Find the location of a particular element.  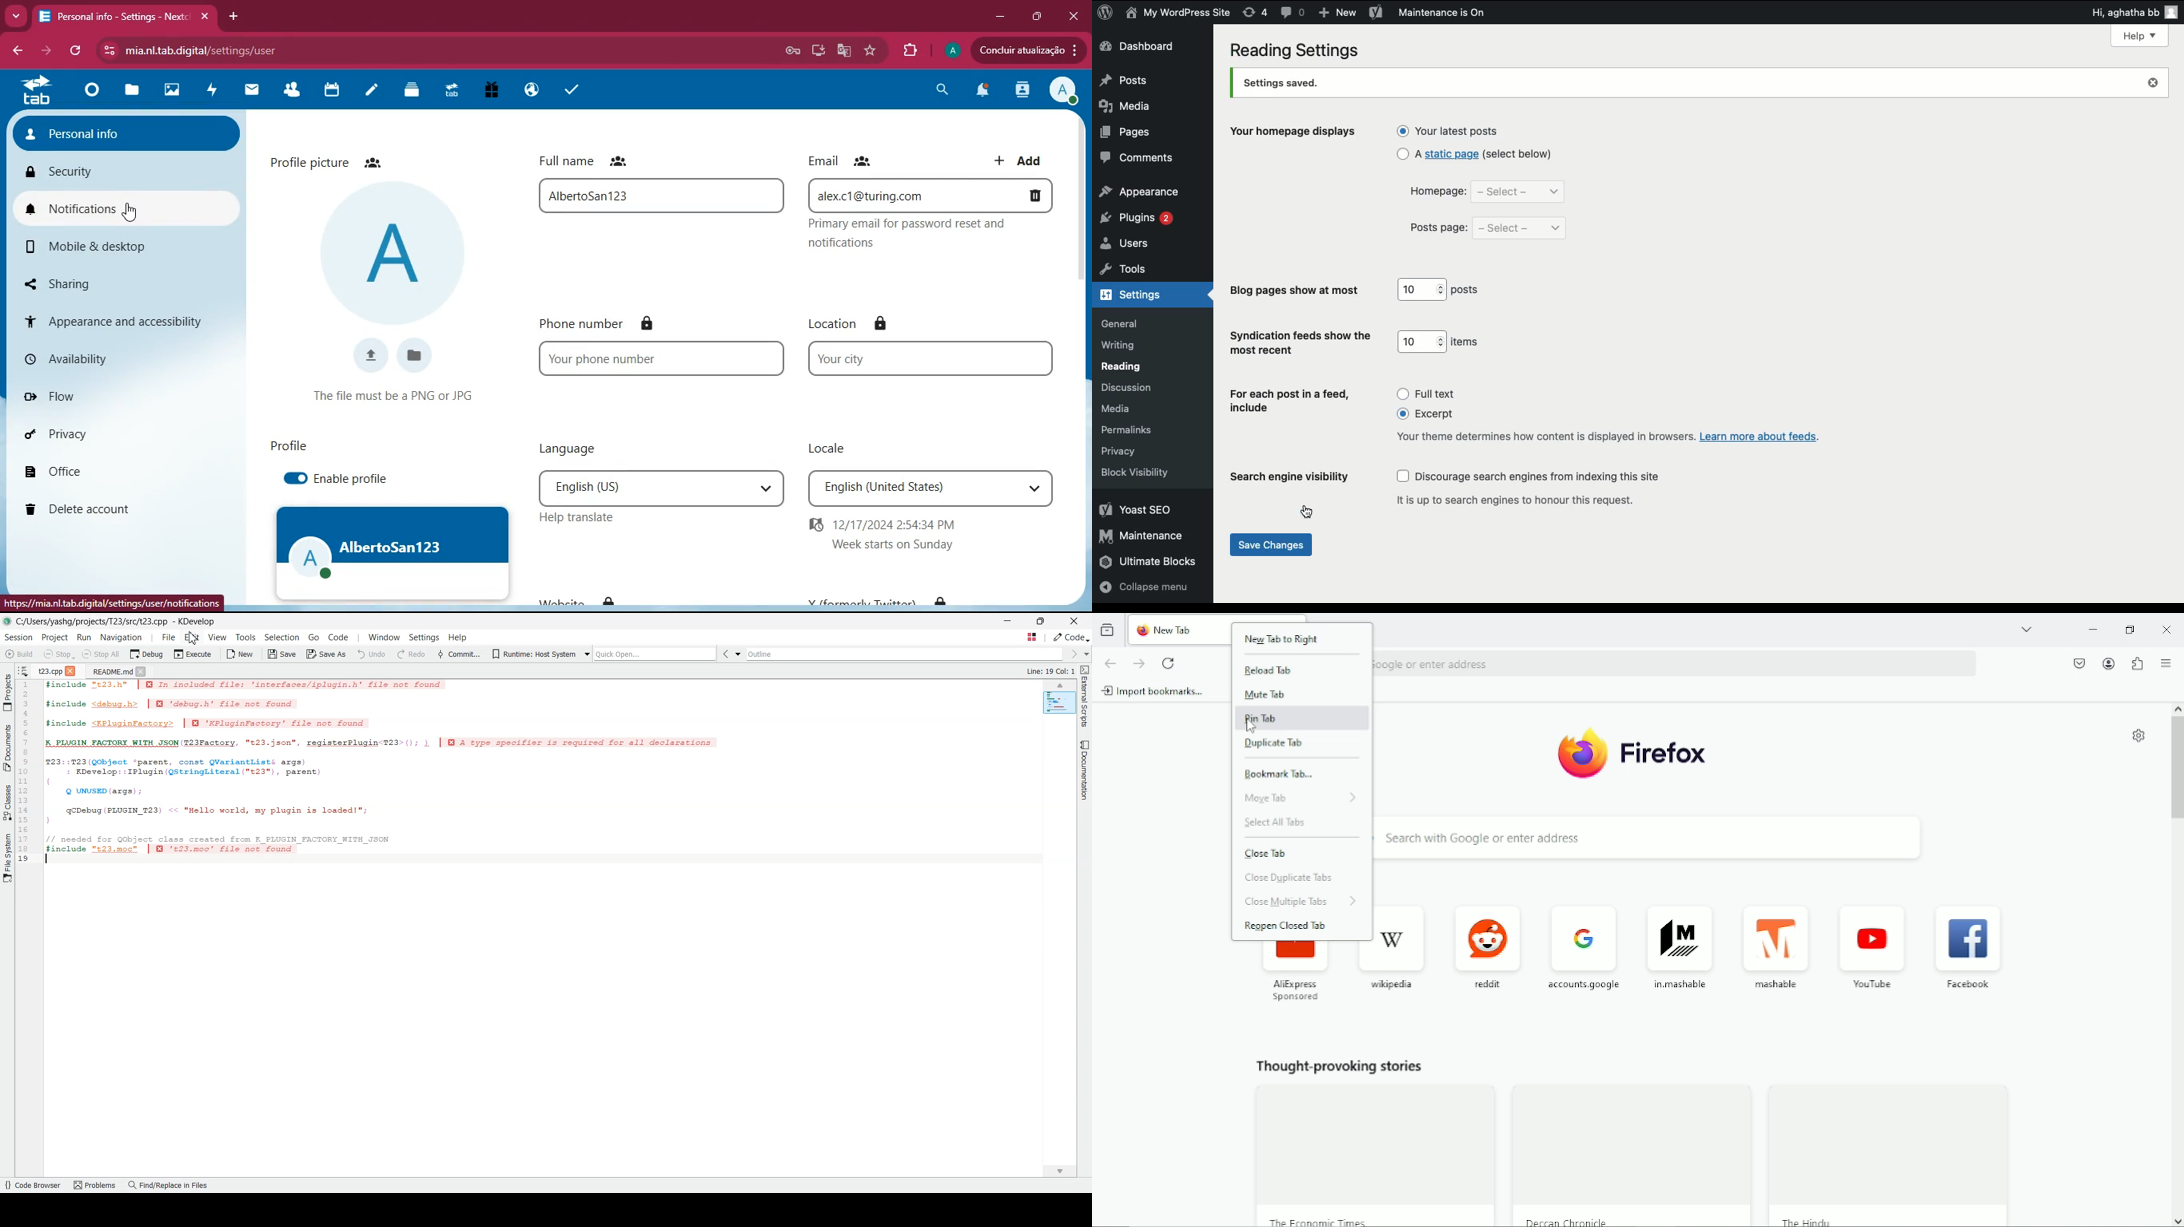

tab is located at coordinates (128, 17).